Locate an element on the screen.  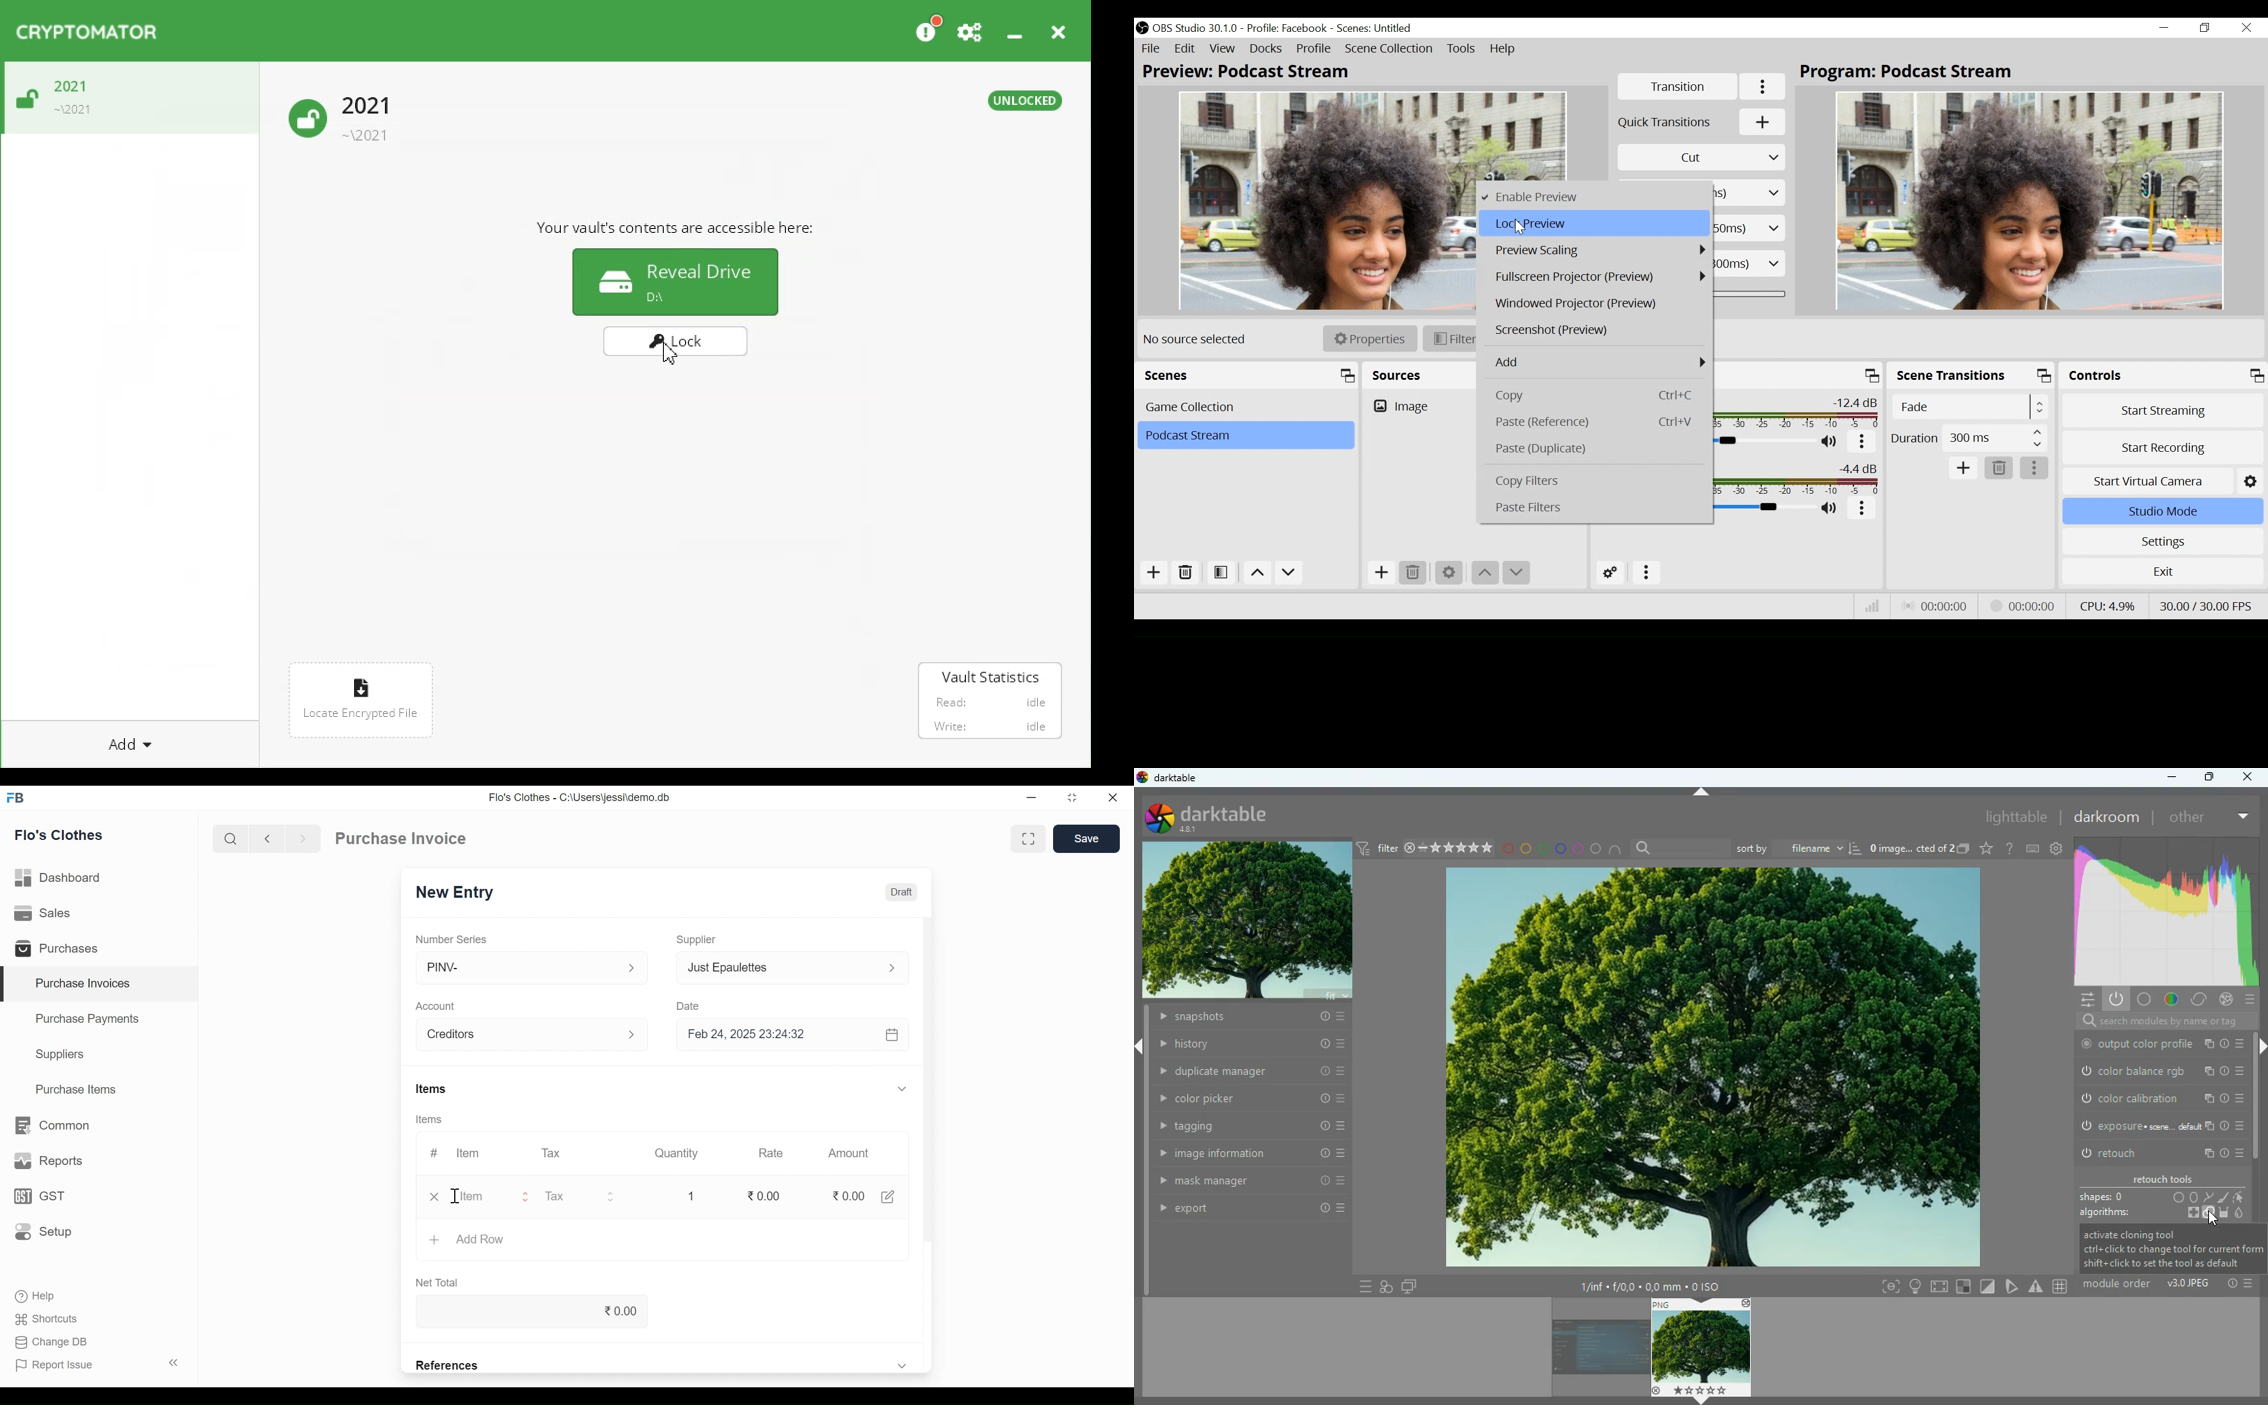
Add is located at coordinates (1383, 573).